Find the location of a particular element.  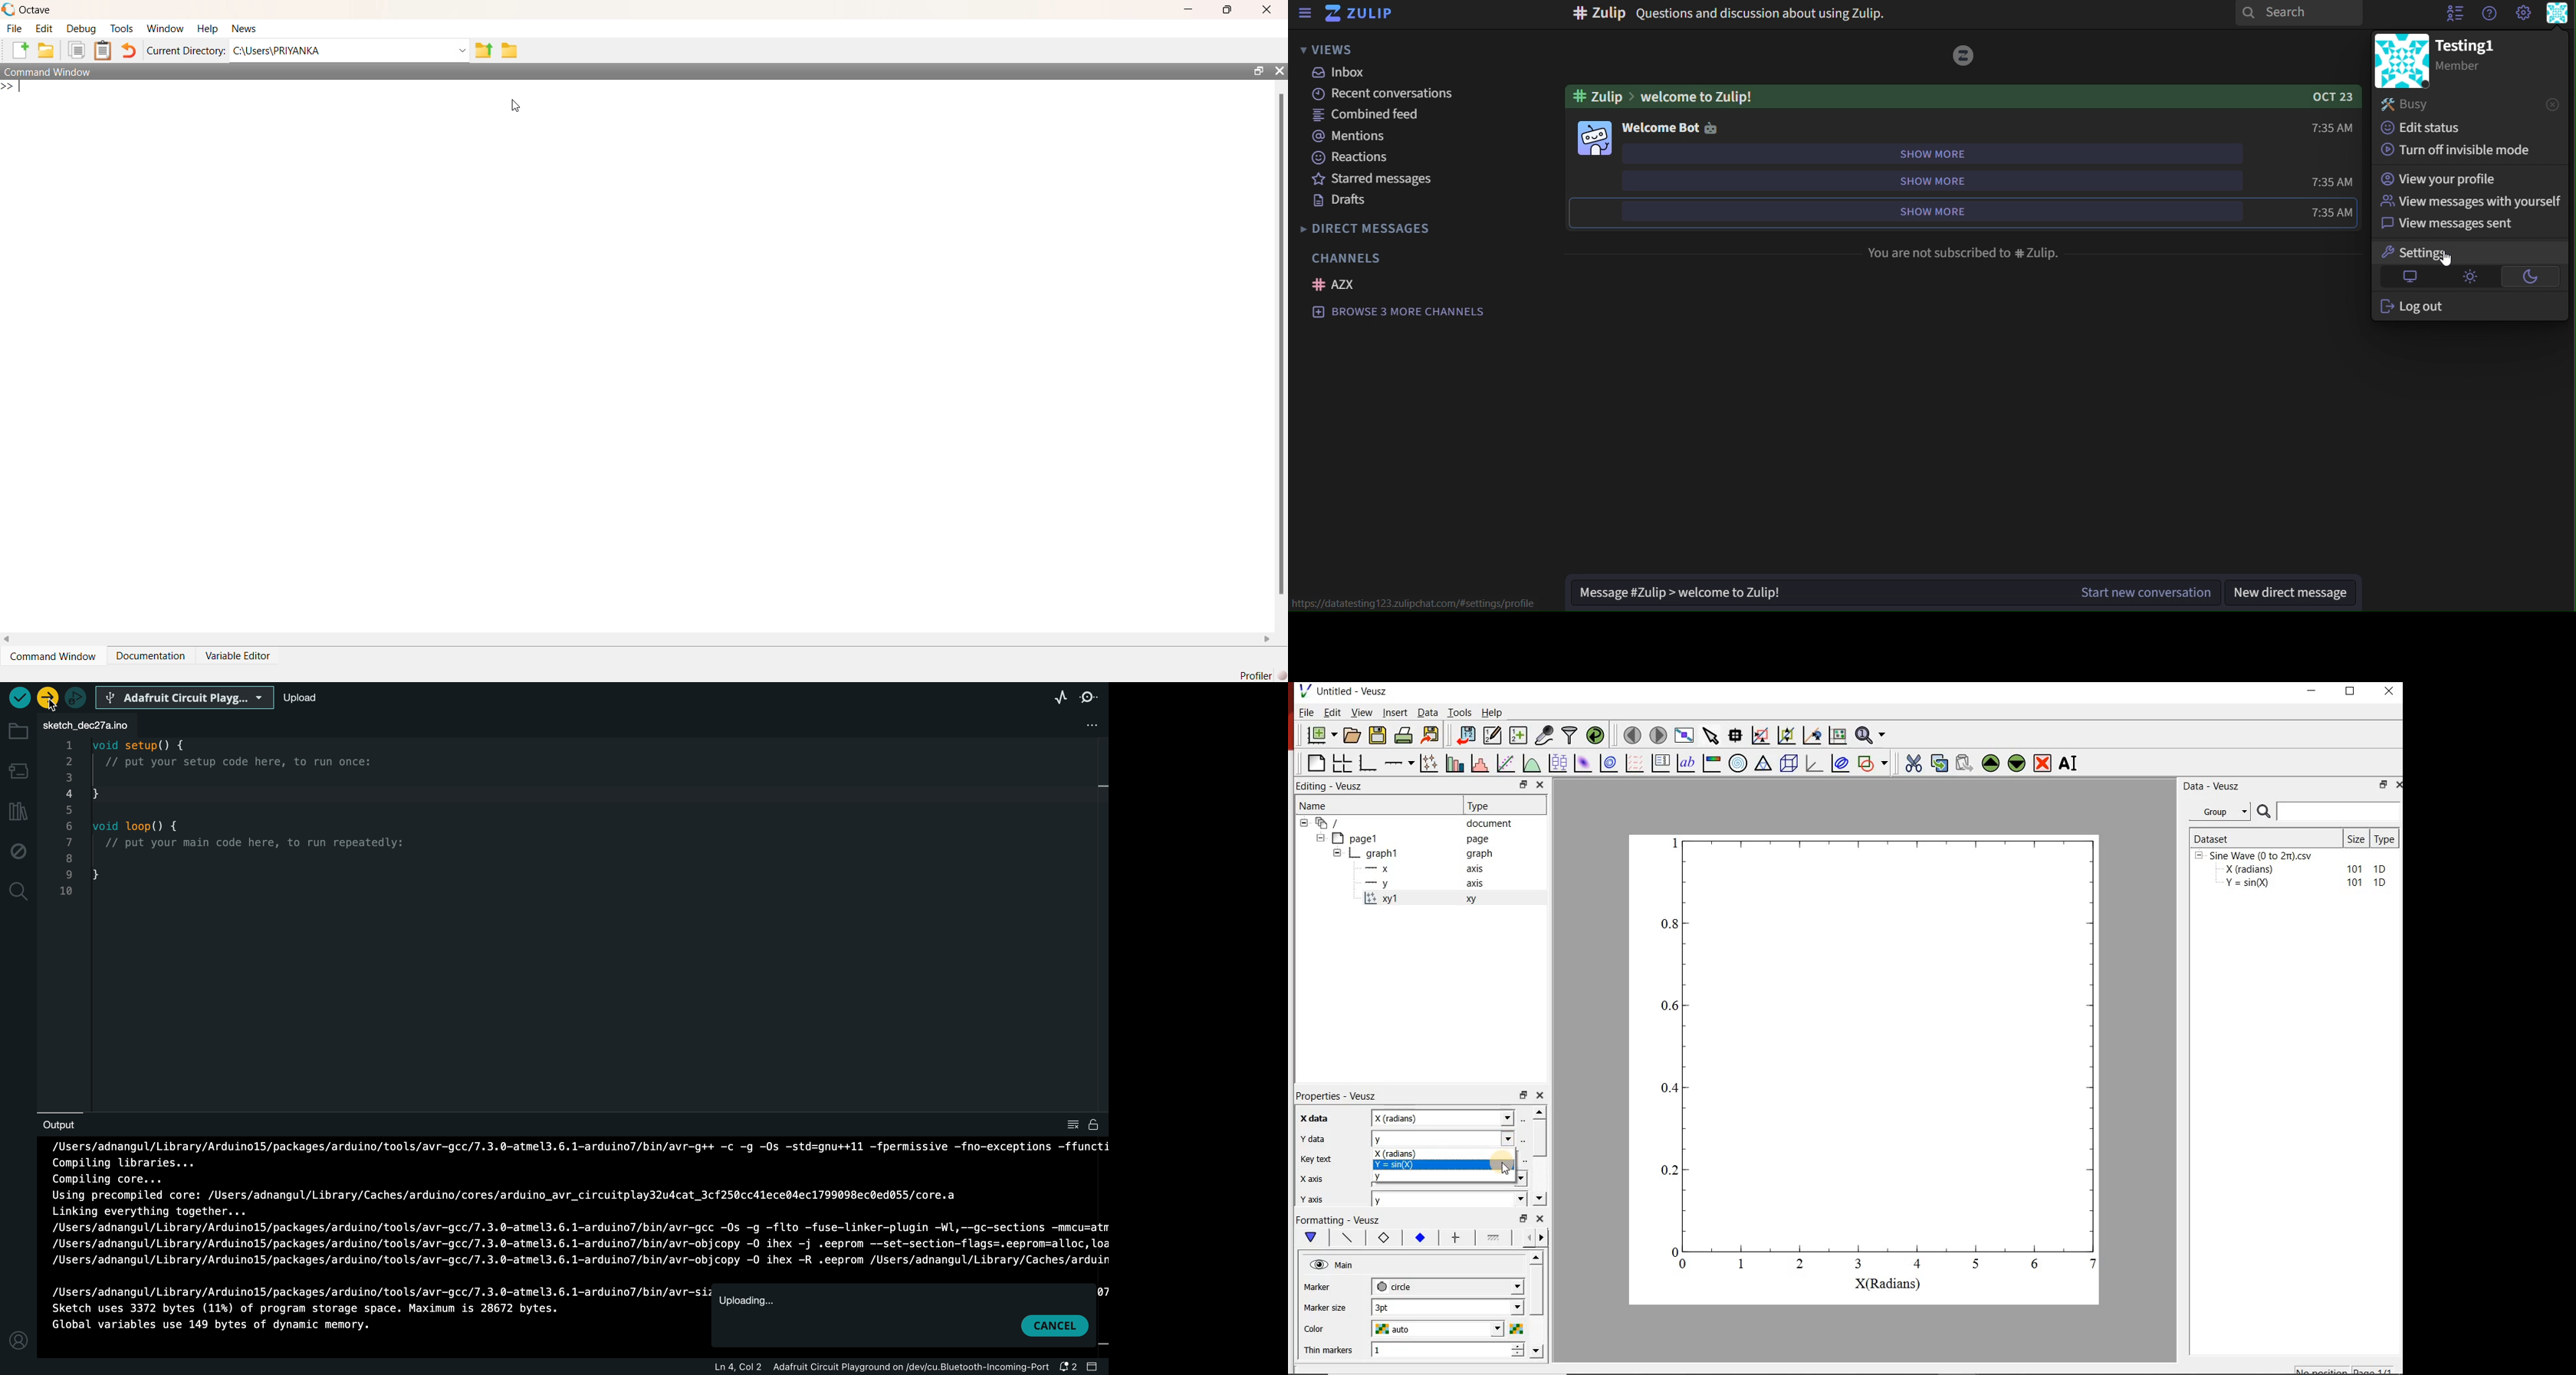

drafts is located at coordinates (1338, 200).